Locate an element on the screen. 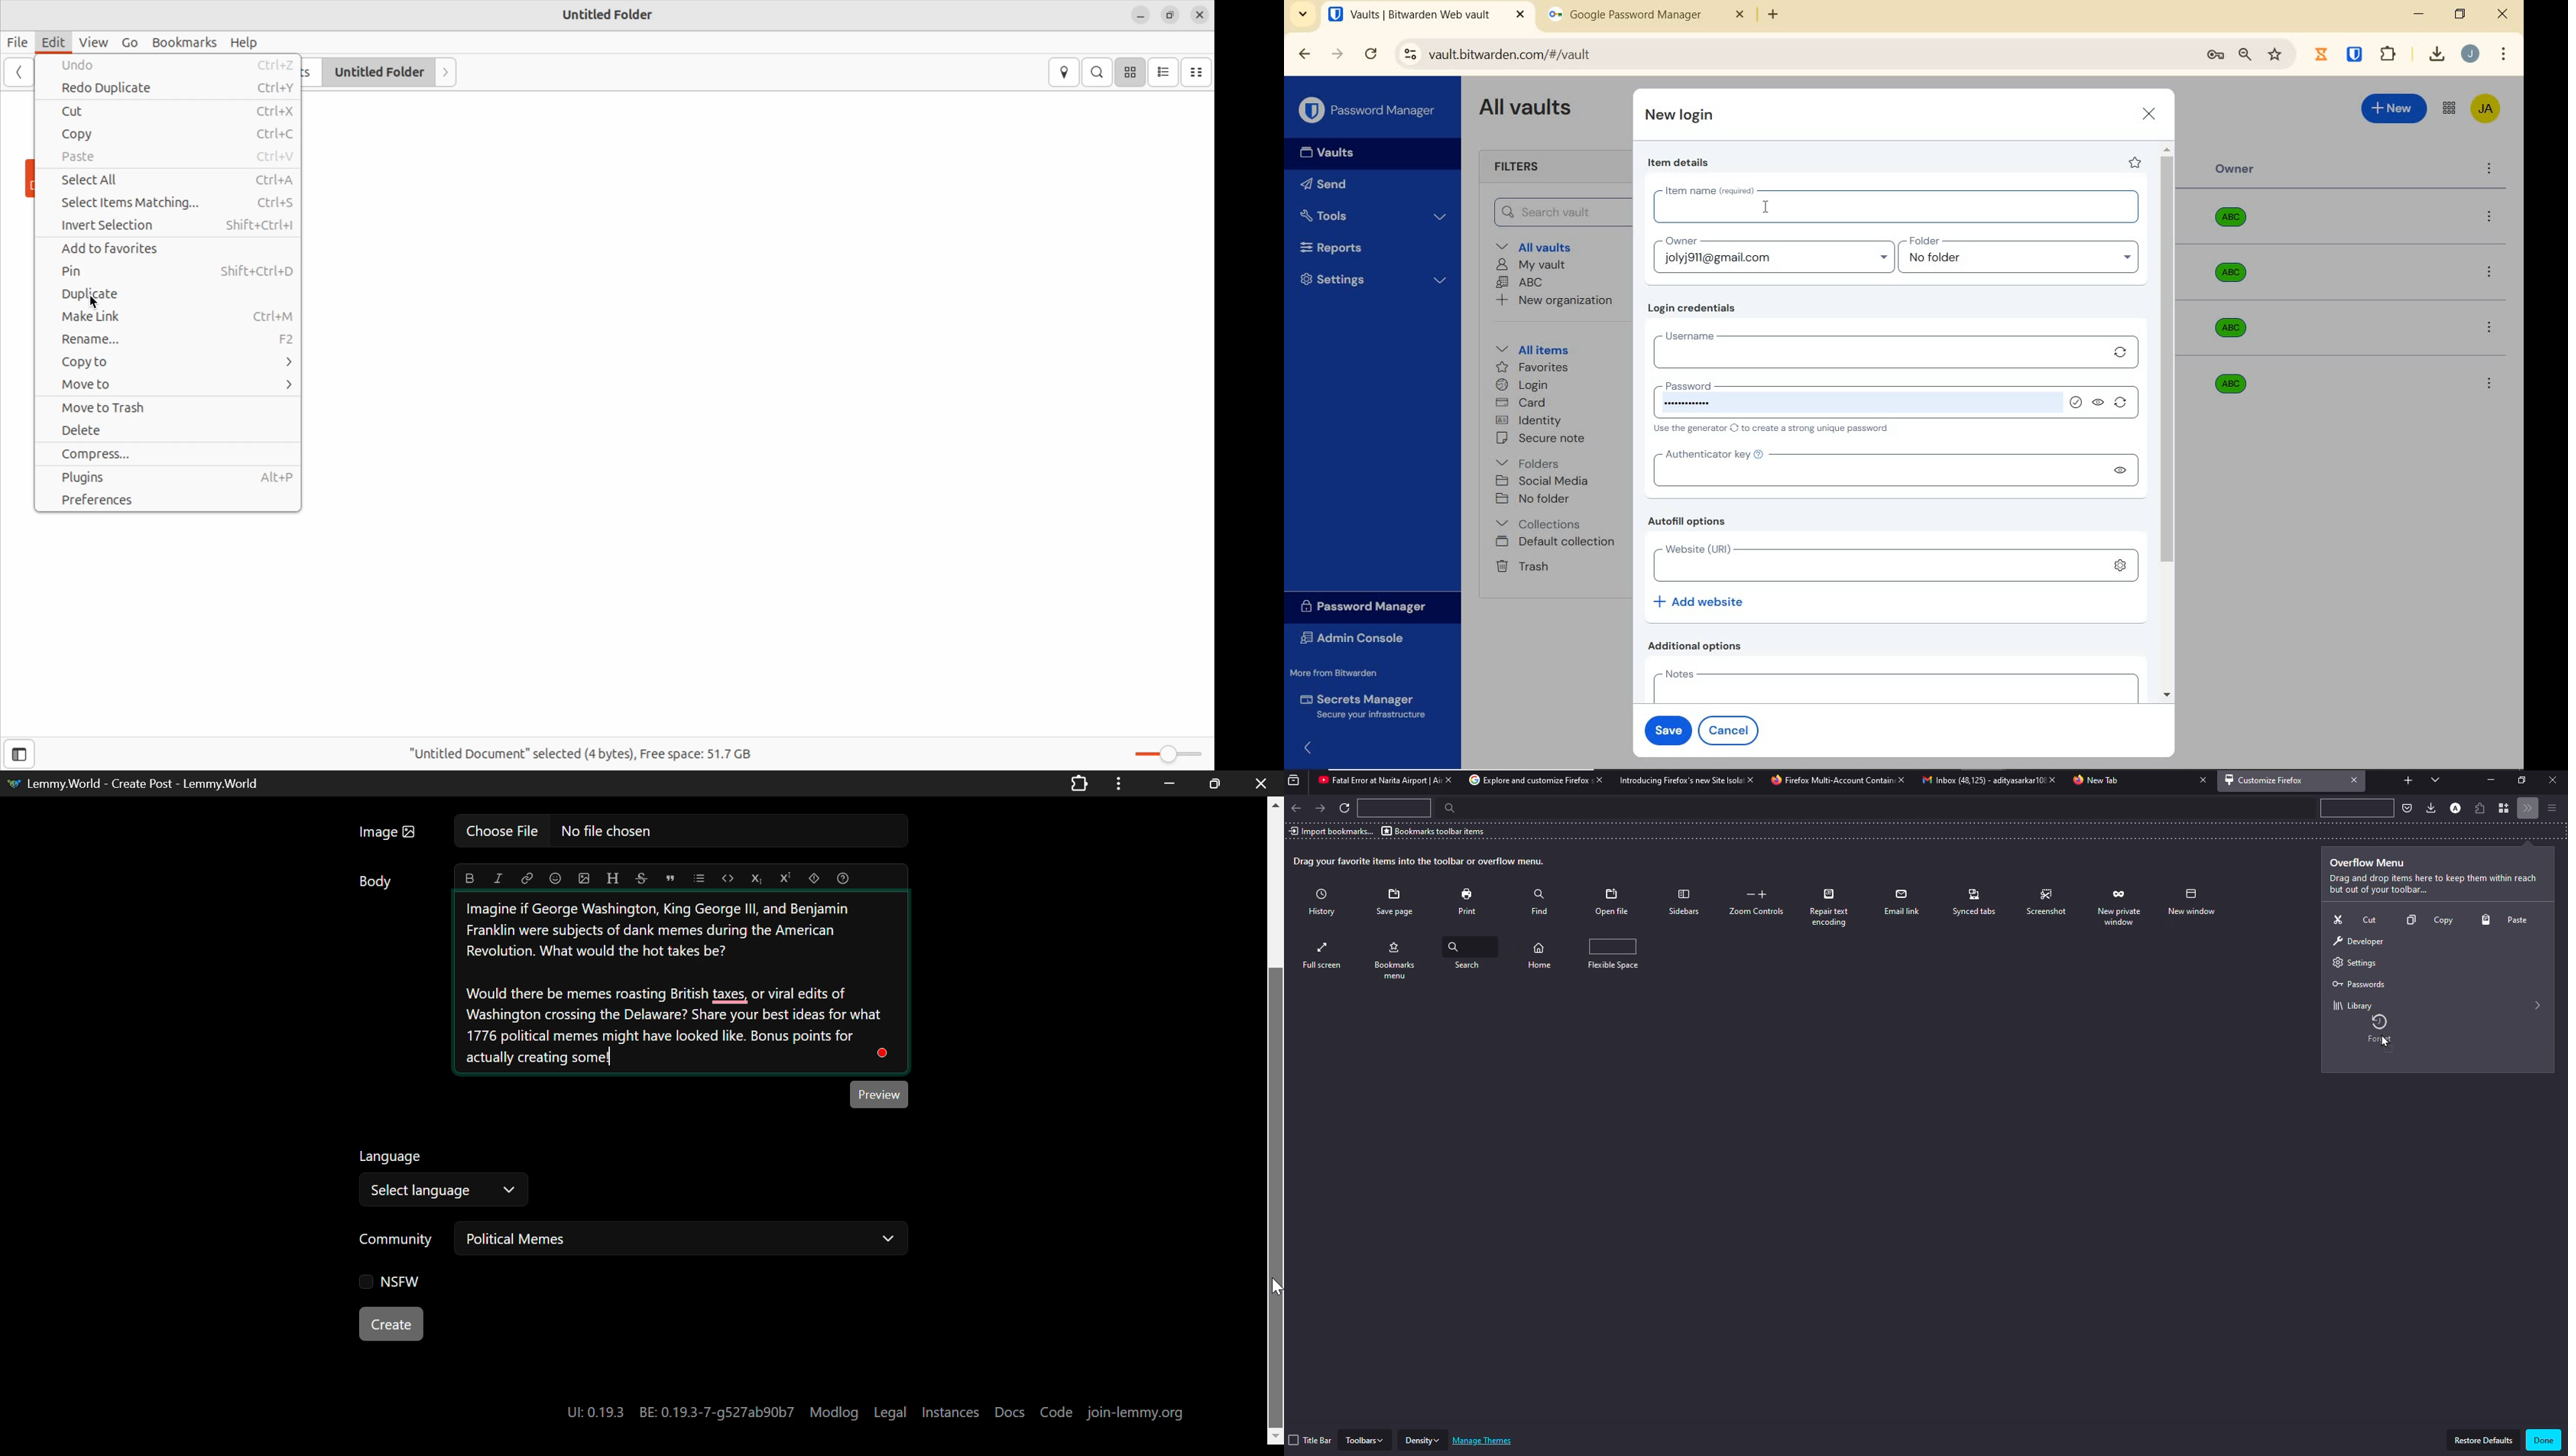 The image size is (2576, 1456). ABC is located at coordinates (1519, 282).